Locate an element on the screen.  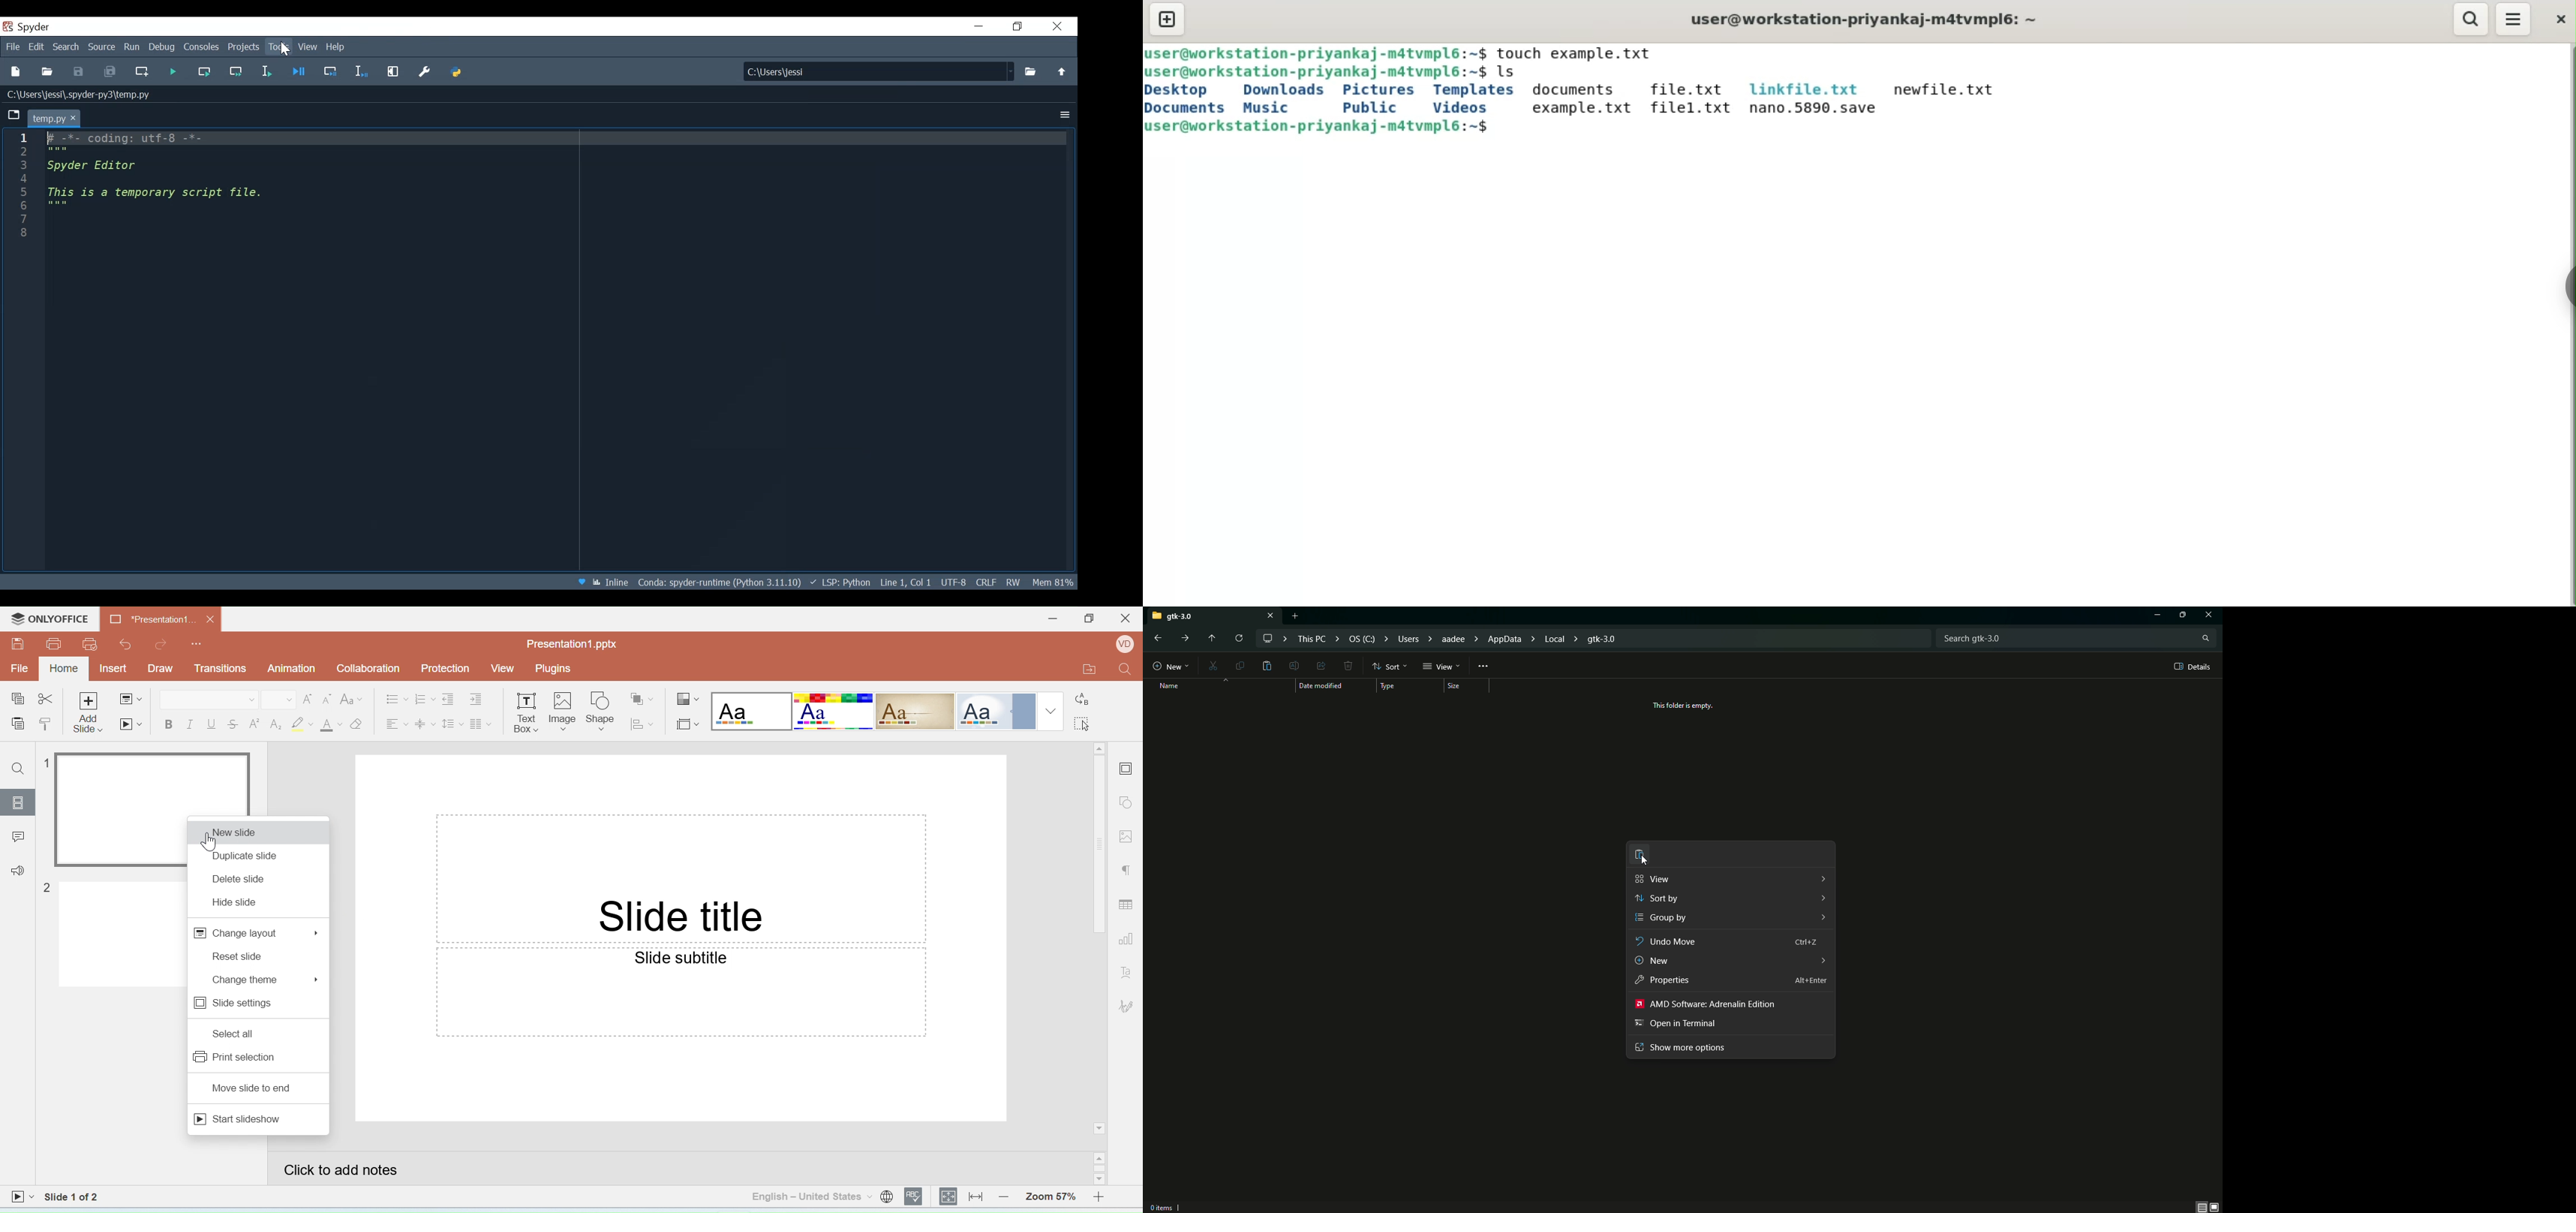
Open File is located at coordinates (46, 73).